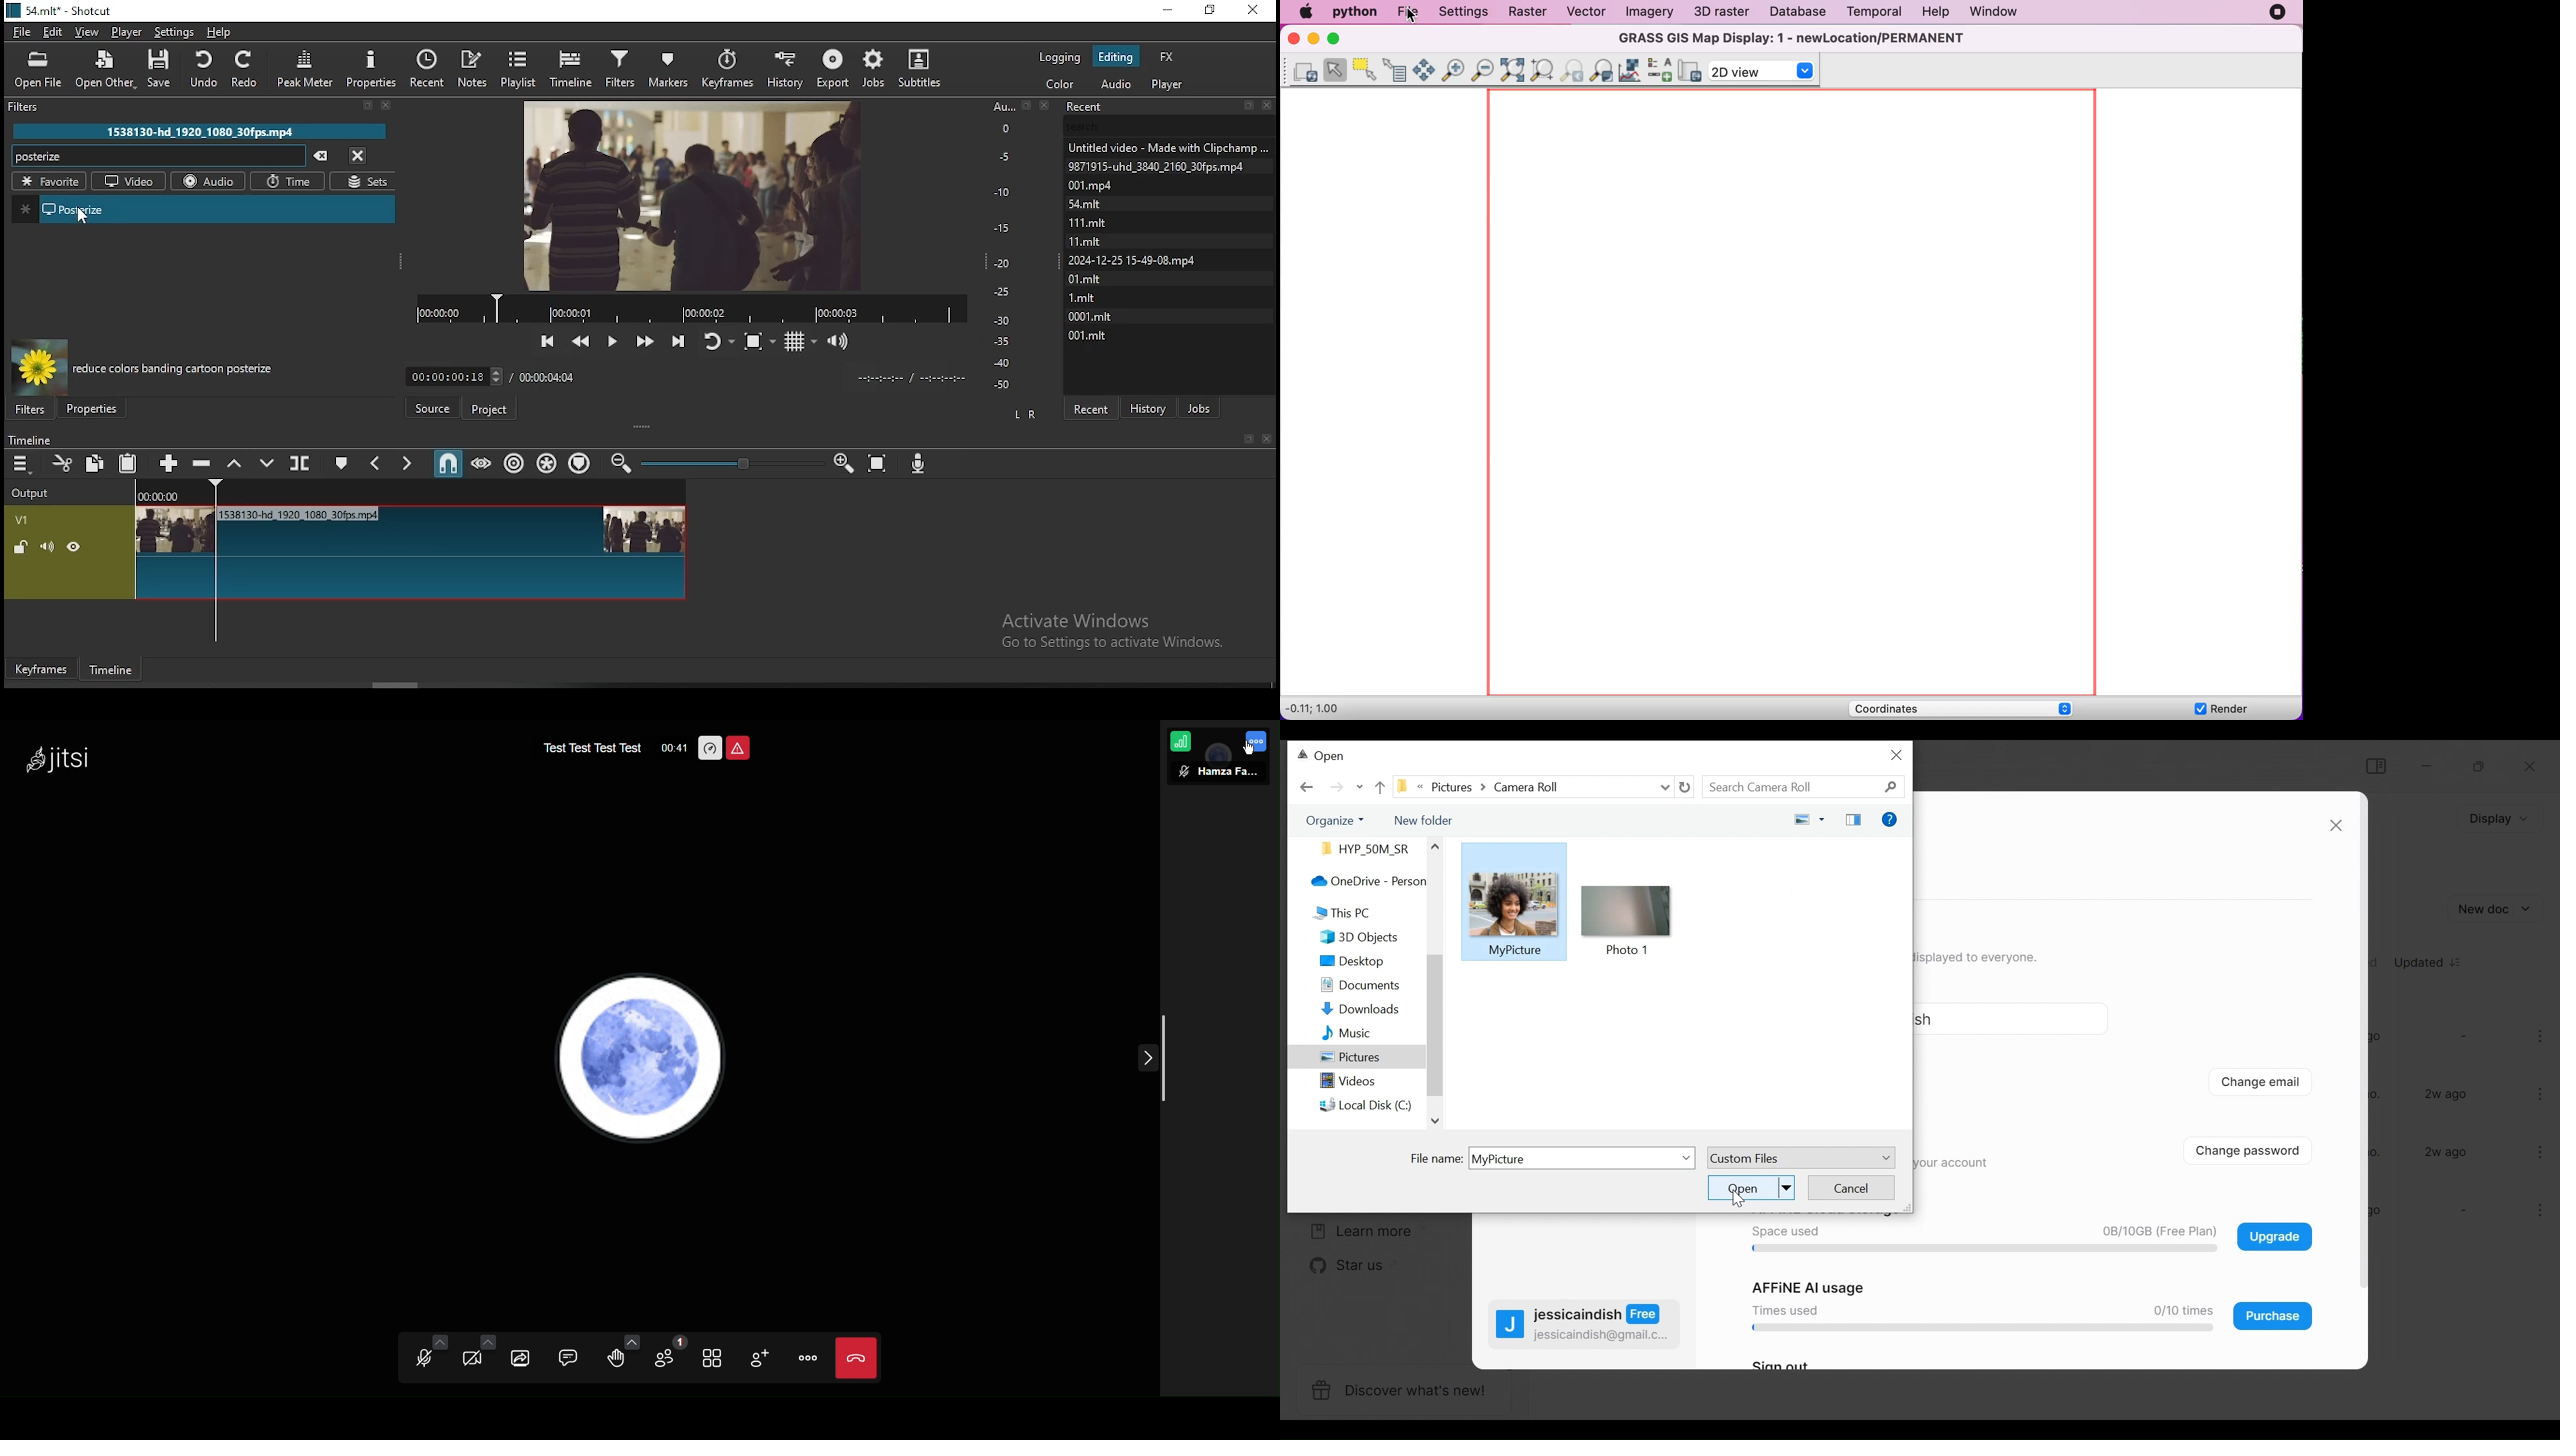  Describe the element at coordinates (23, 464) in the screenshot. I see `timeline menu` at that location.